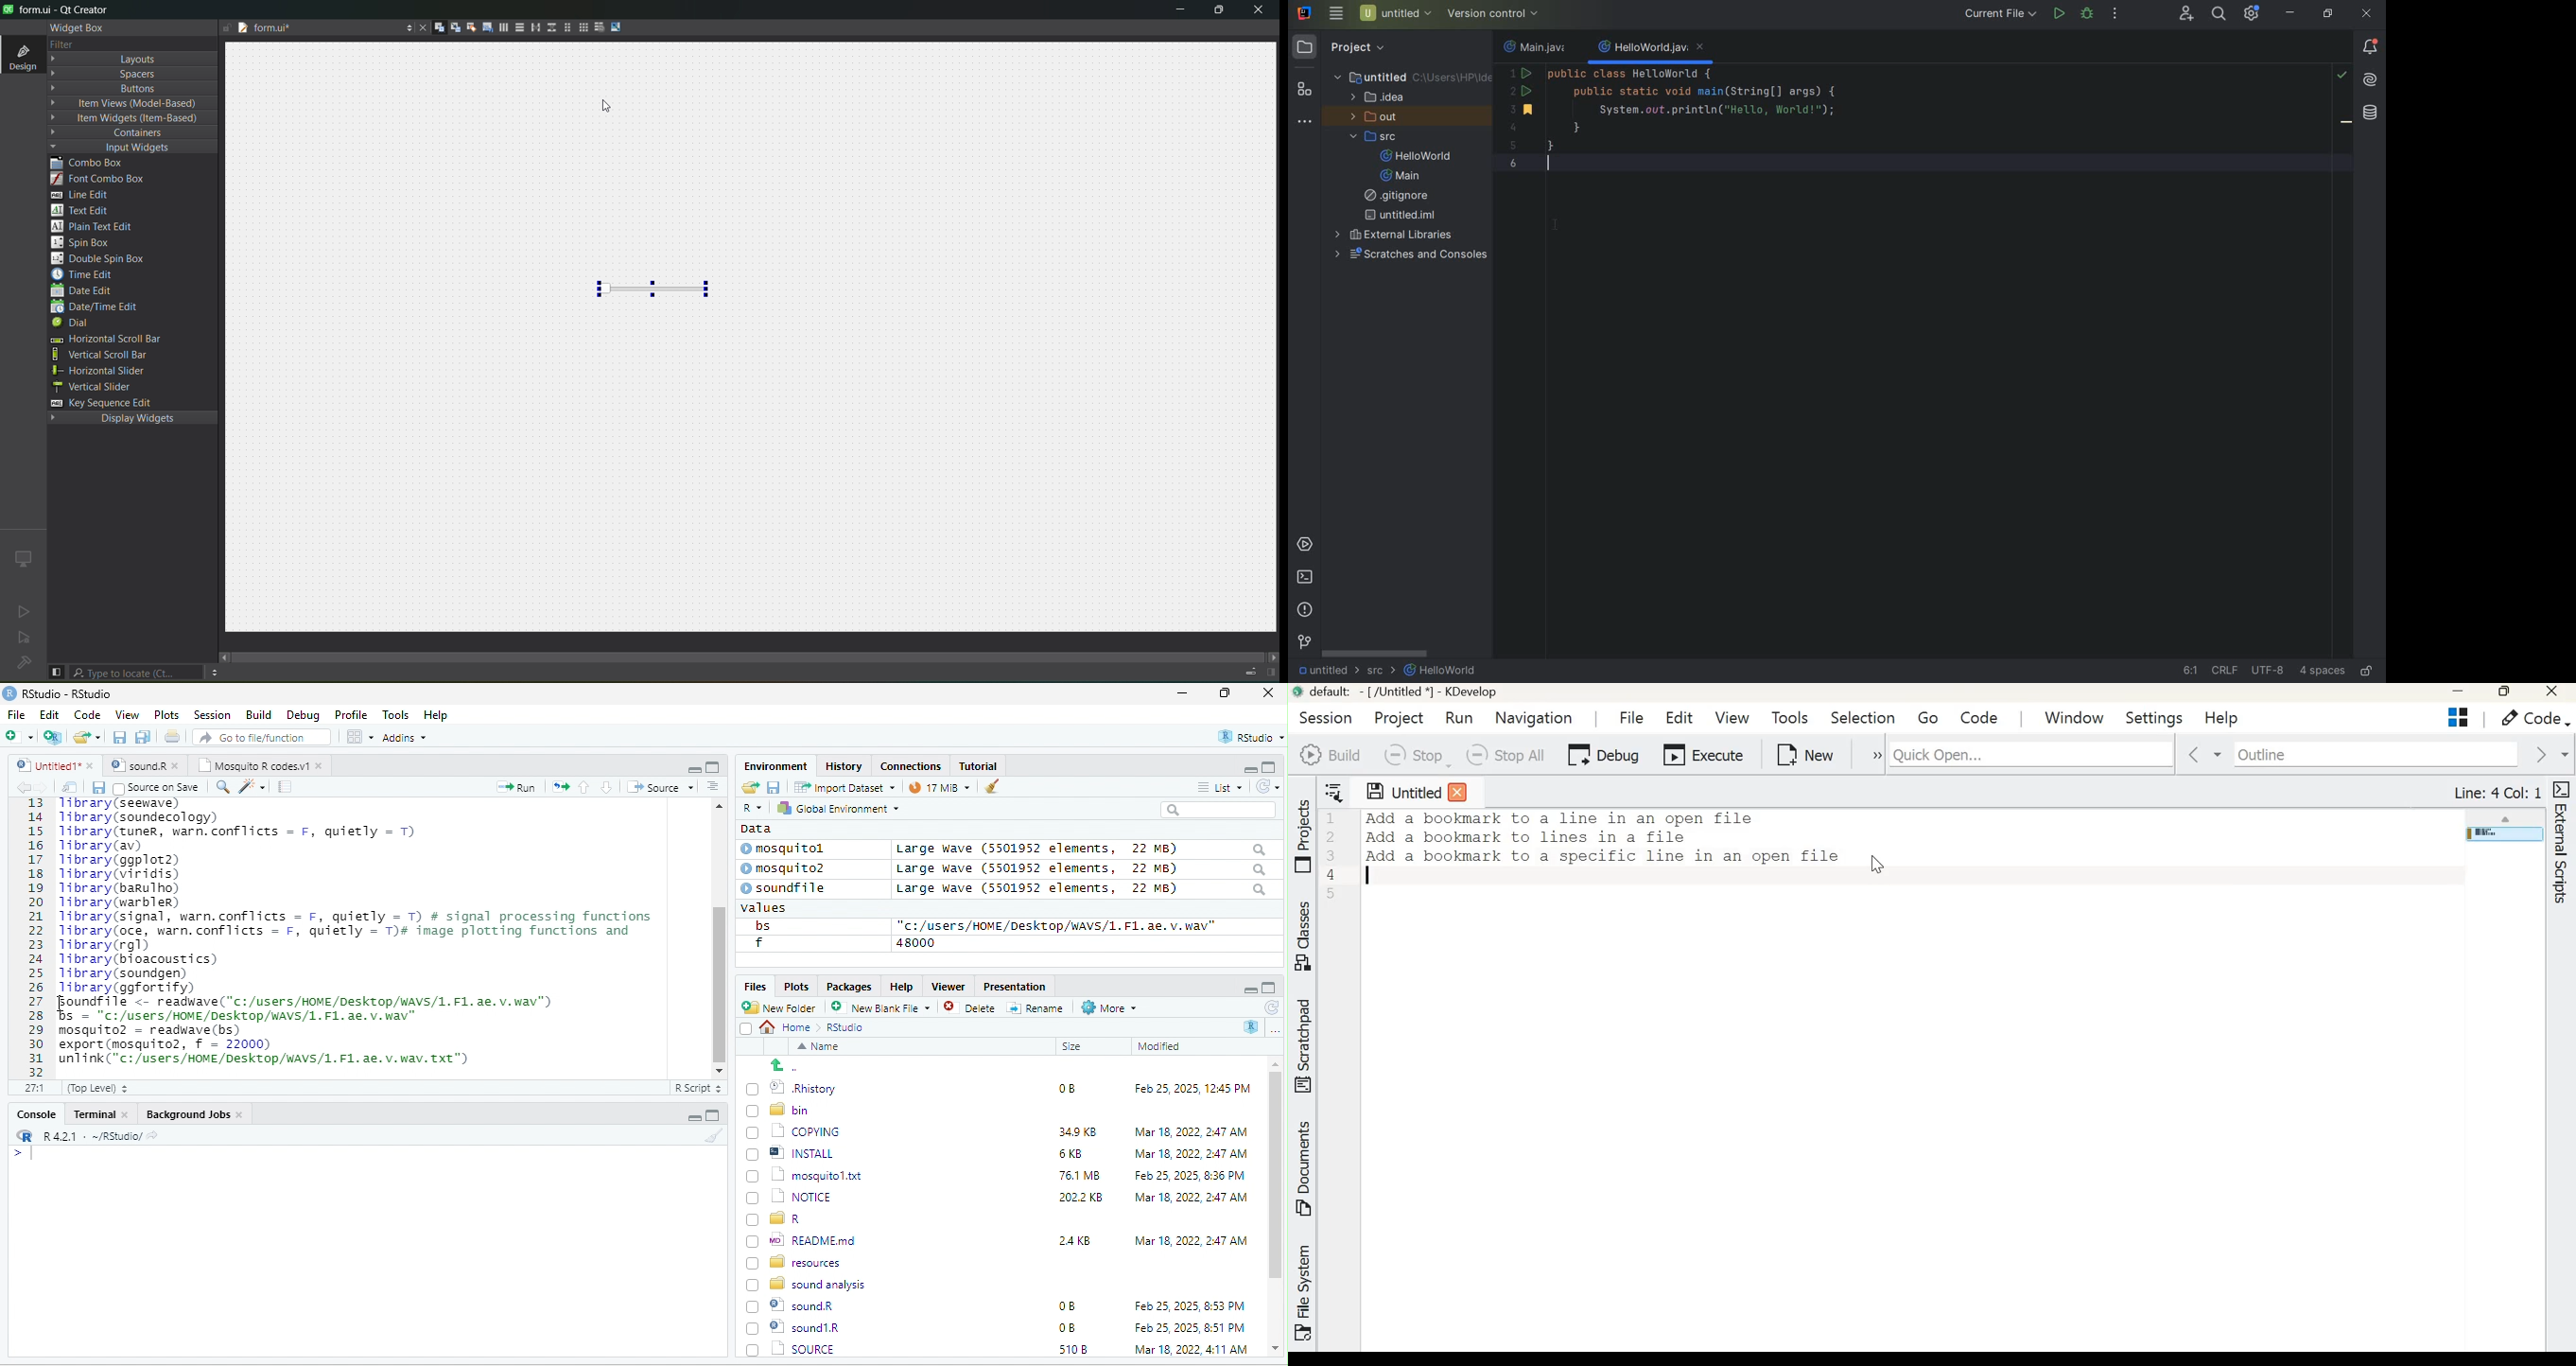  I want to click on RR R421 - ~/RStudio/, so click(82, 1138).